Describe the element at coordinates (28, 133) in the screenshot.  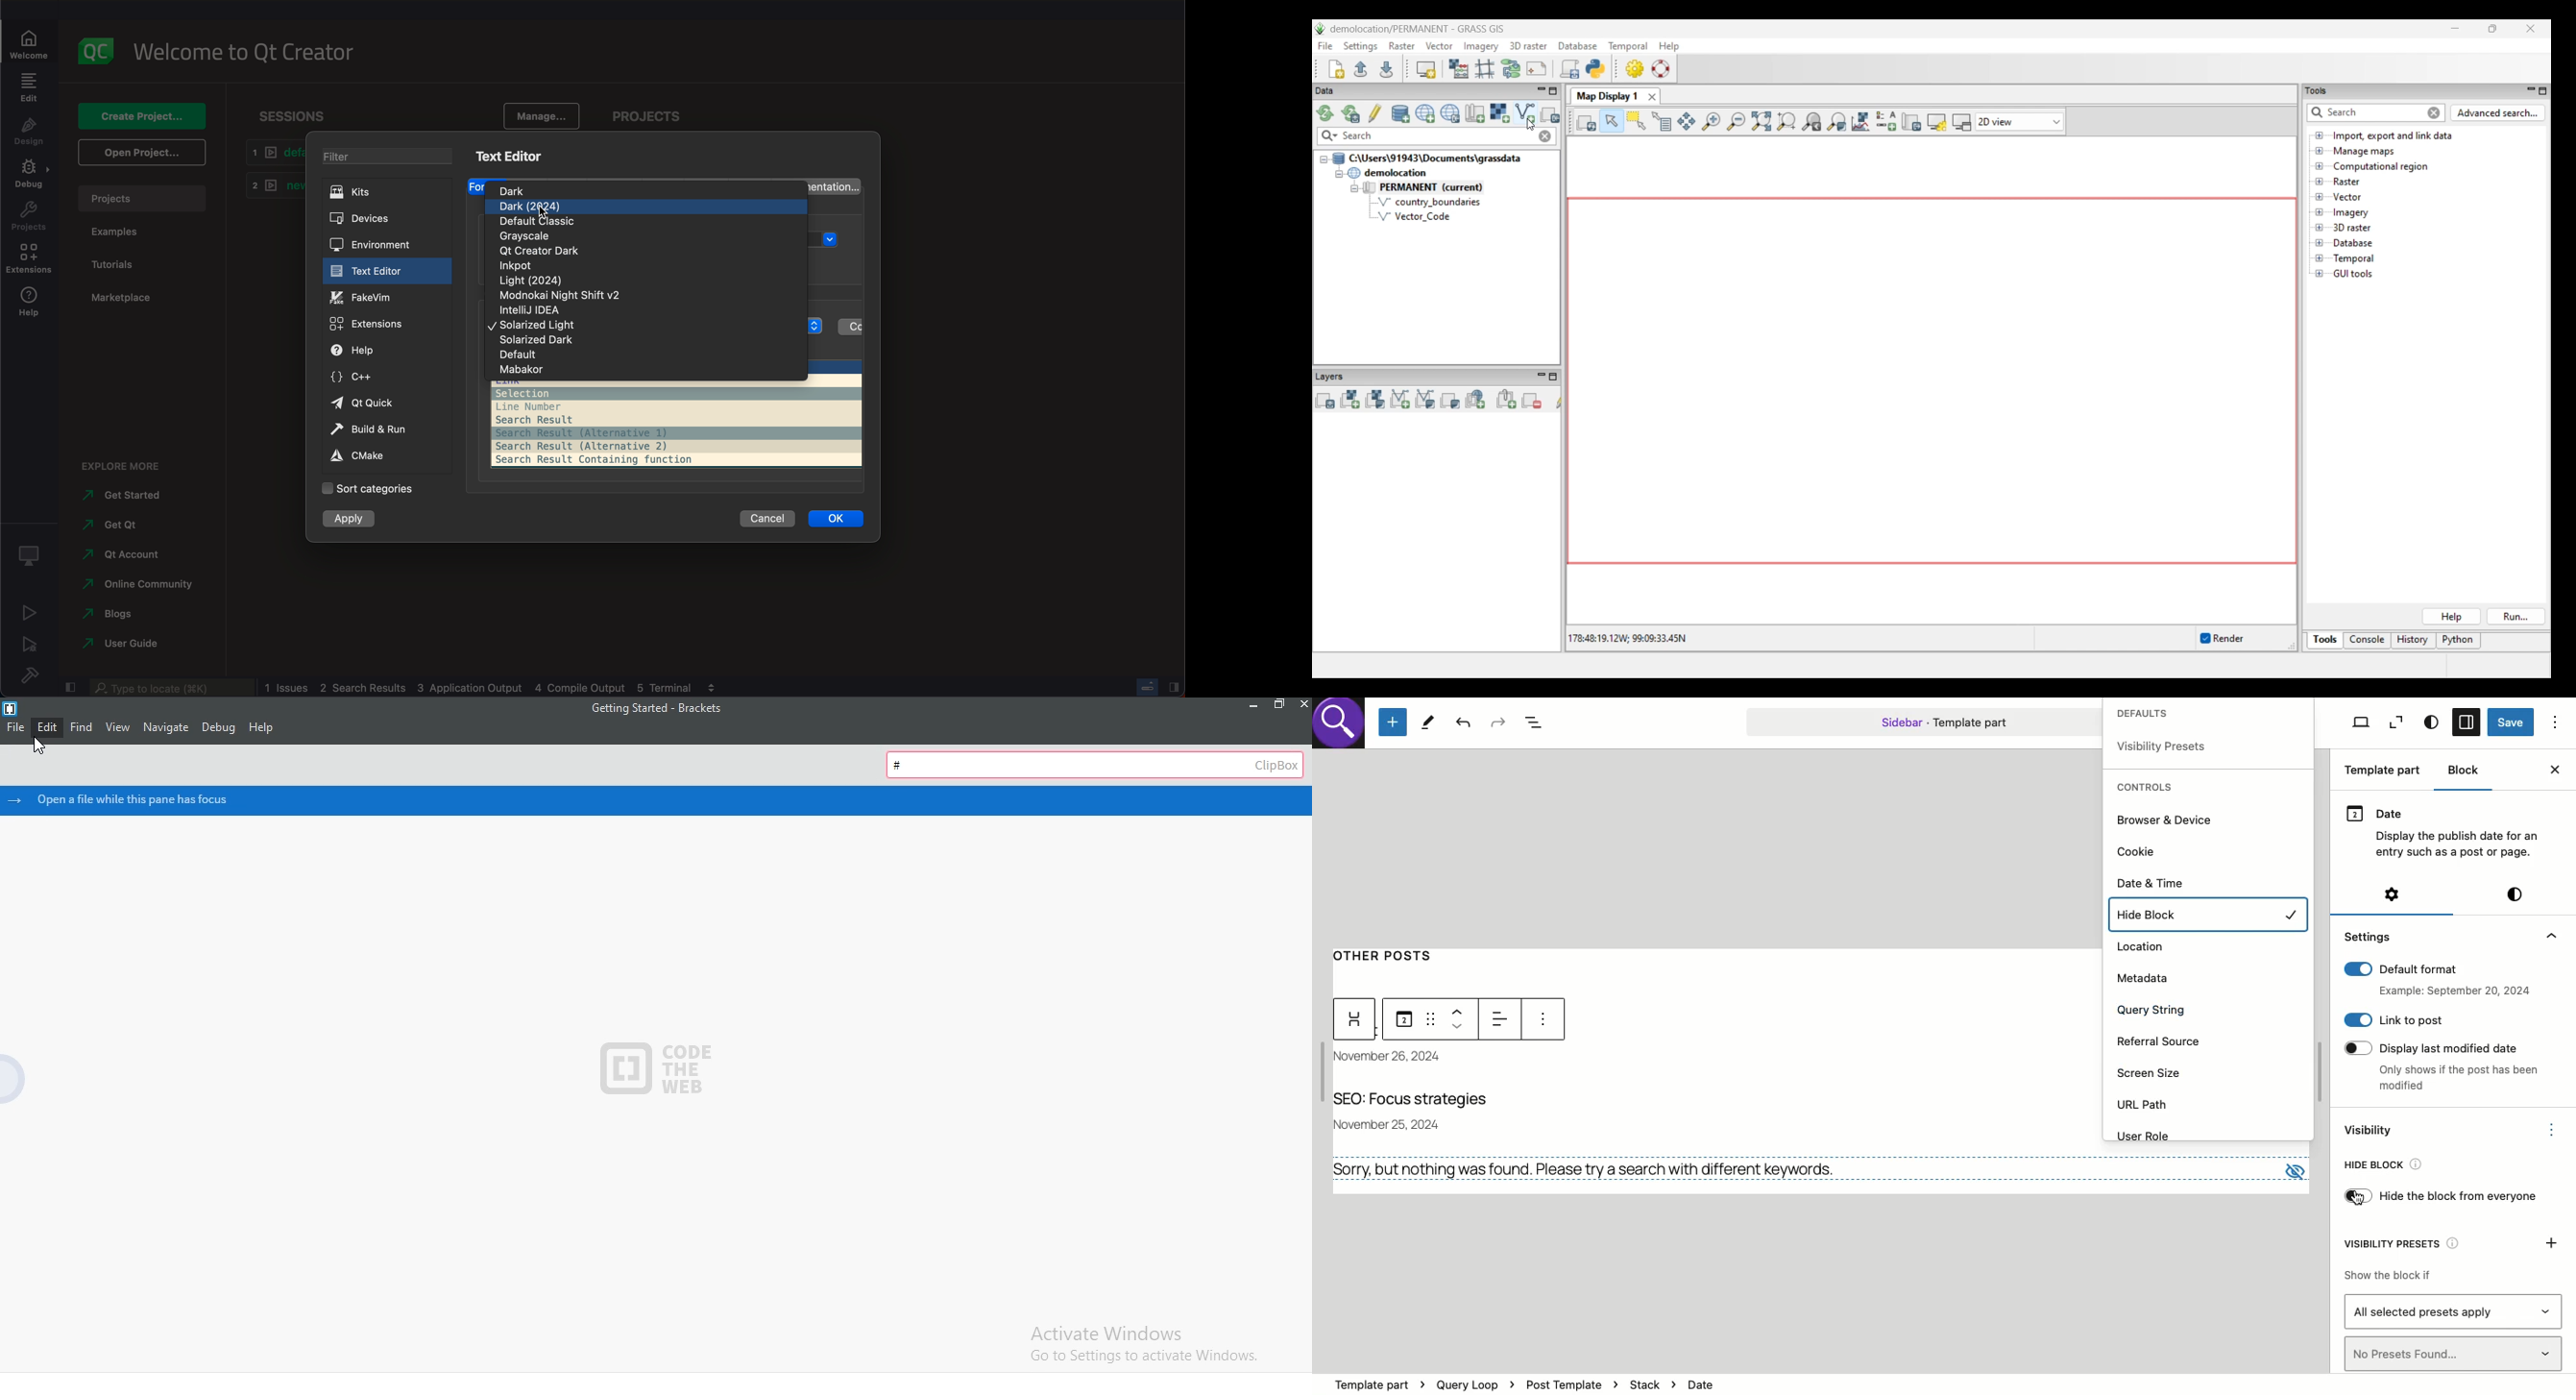
I see `design` at that location.